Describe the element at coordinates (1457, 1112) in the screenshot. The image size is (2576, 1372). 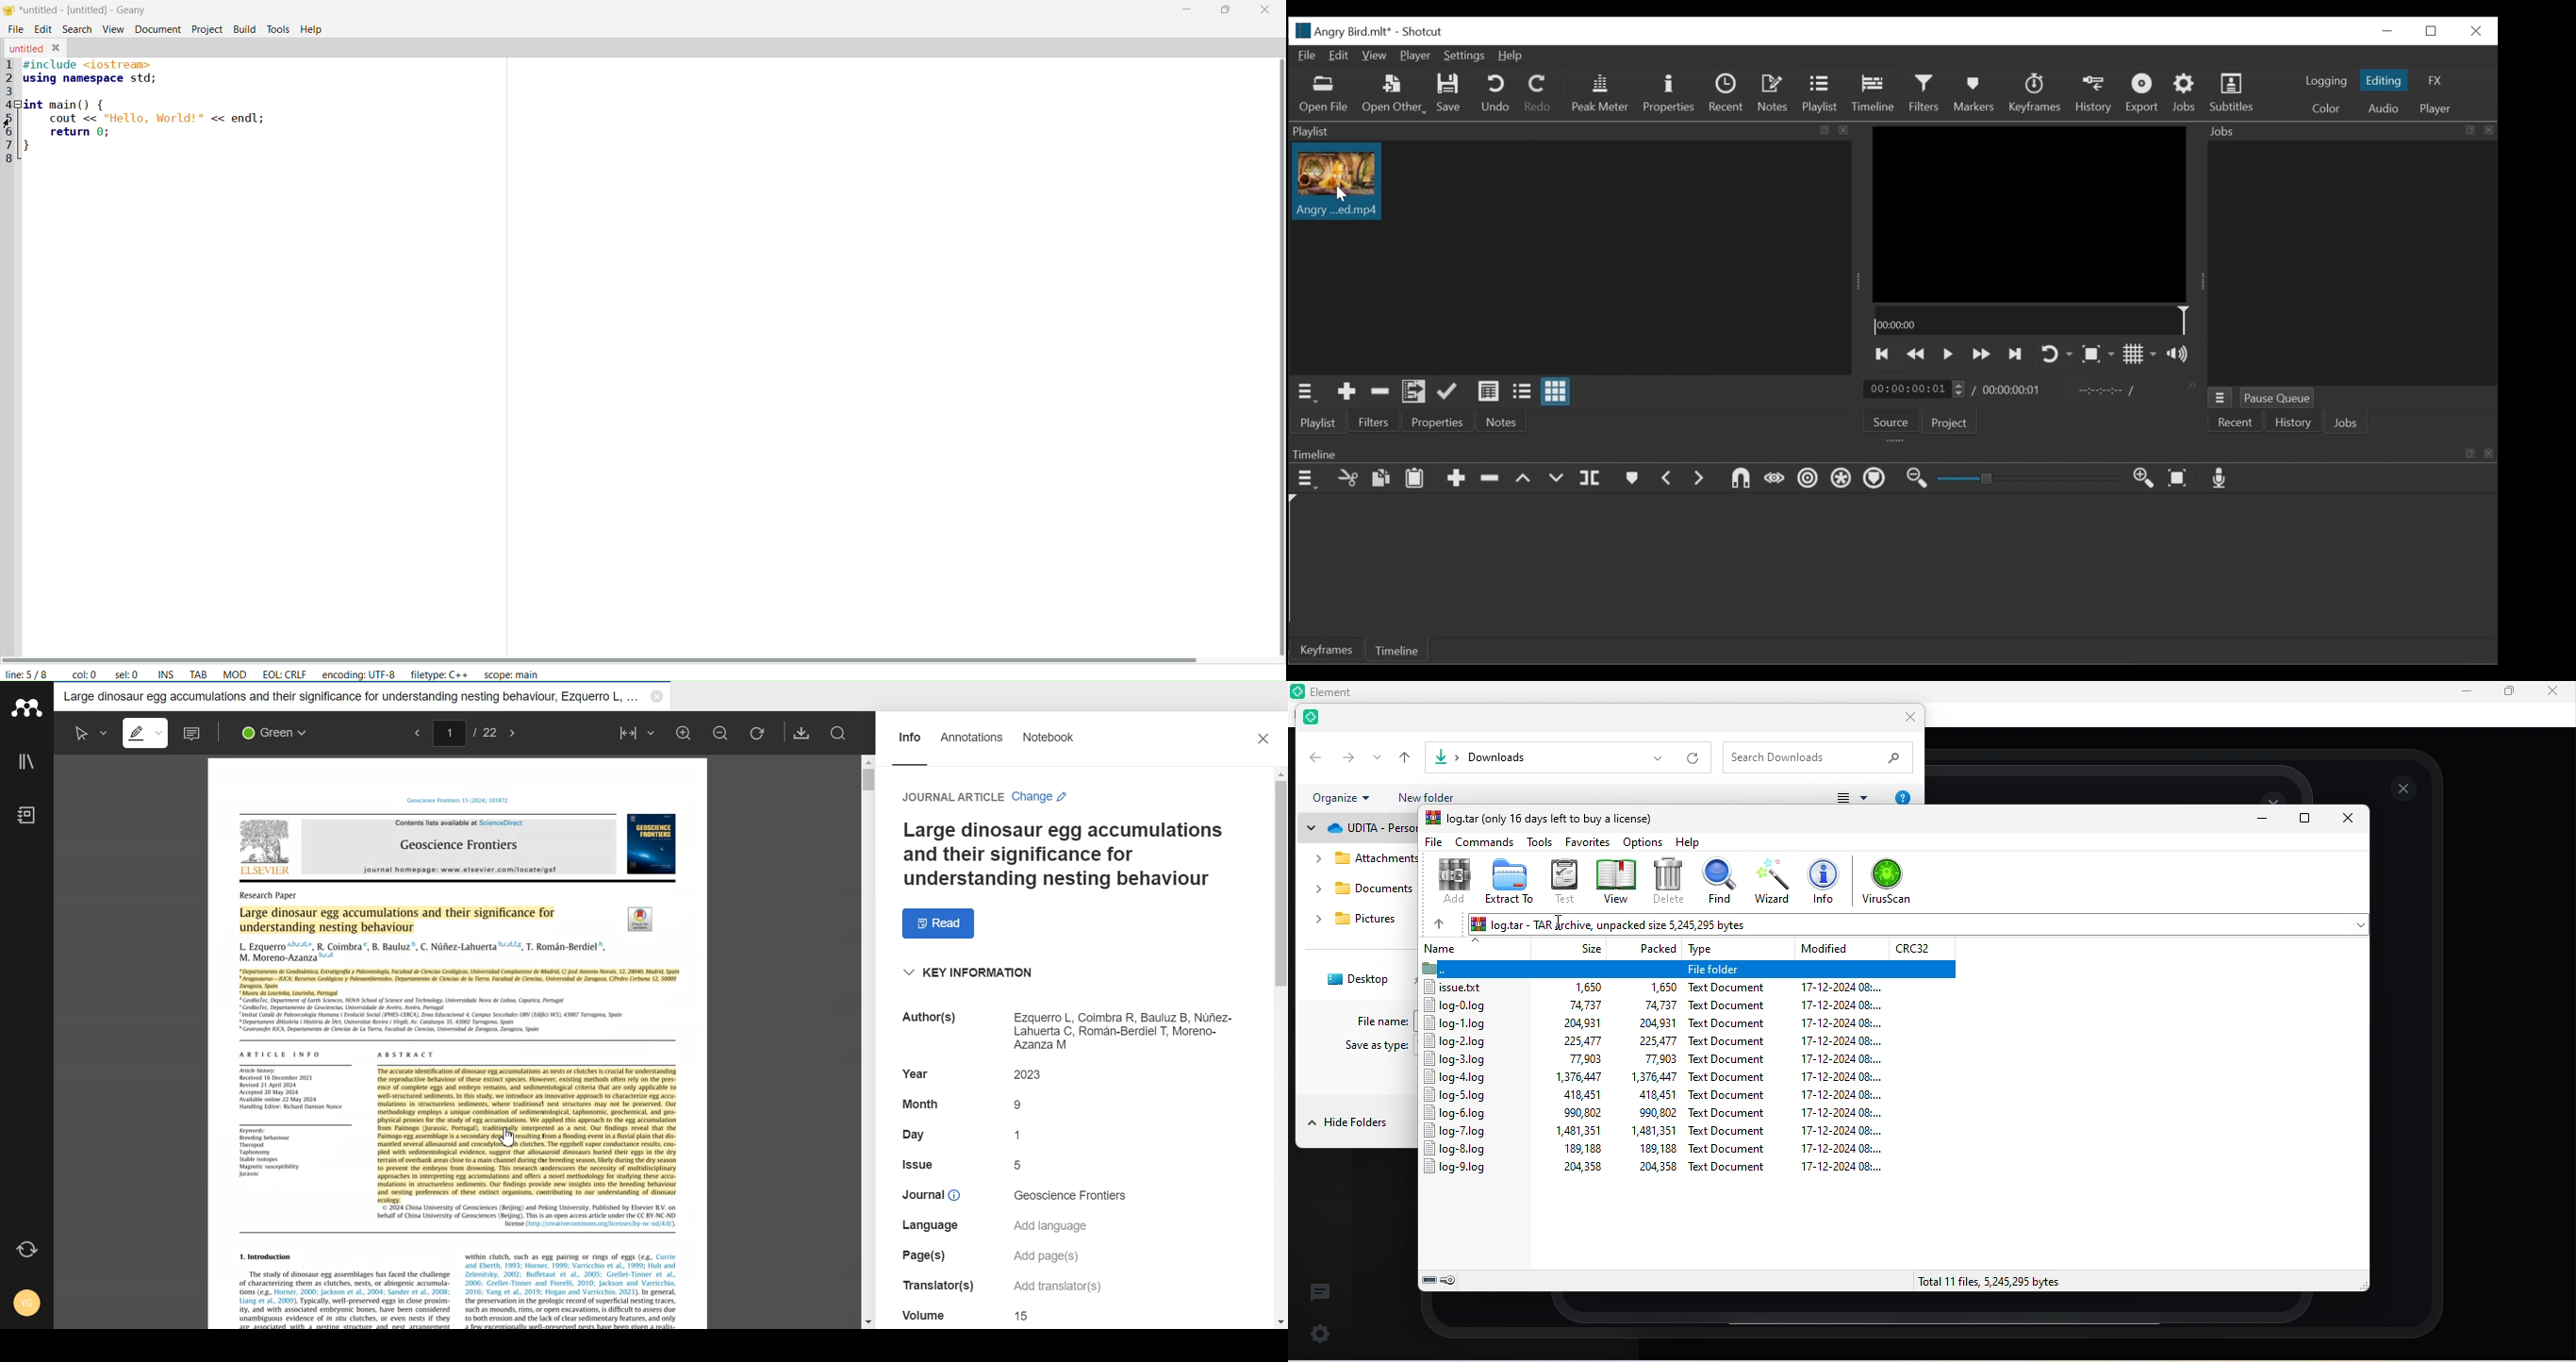
I see `log-6.log` at that location.